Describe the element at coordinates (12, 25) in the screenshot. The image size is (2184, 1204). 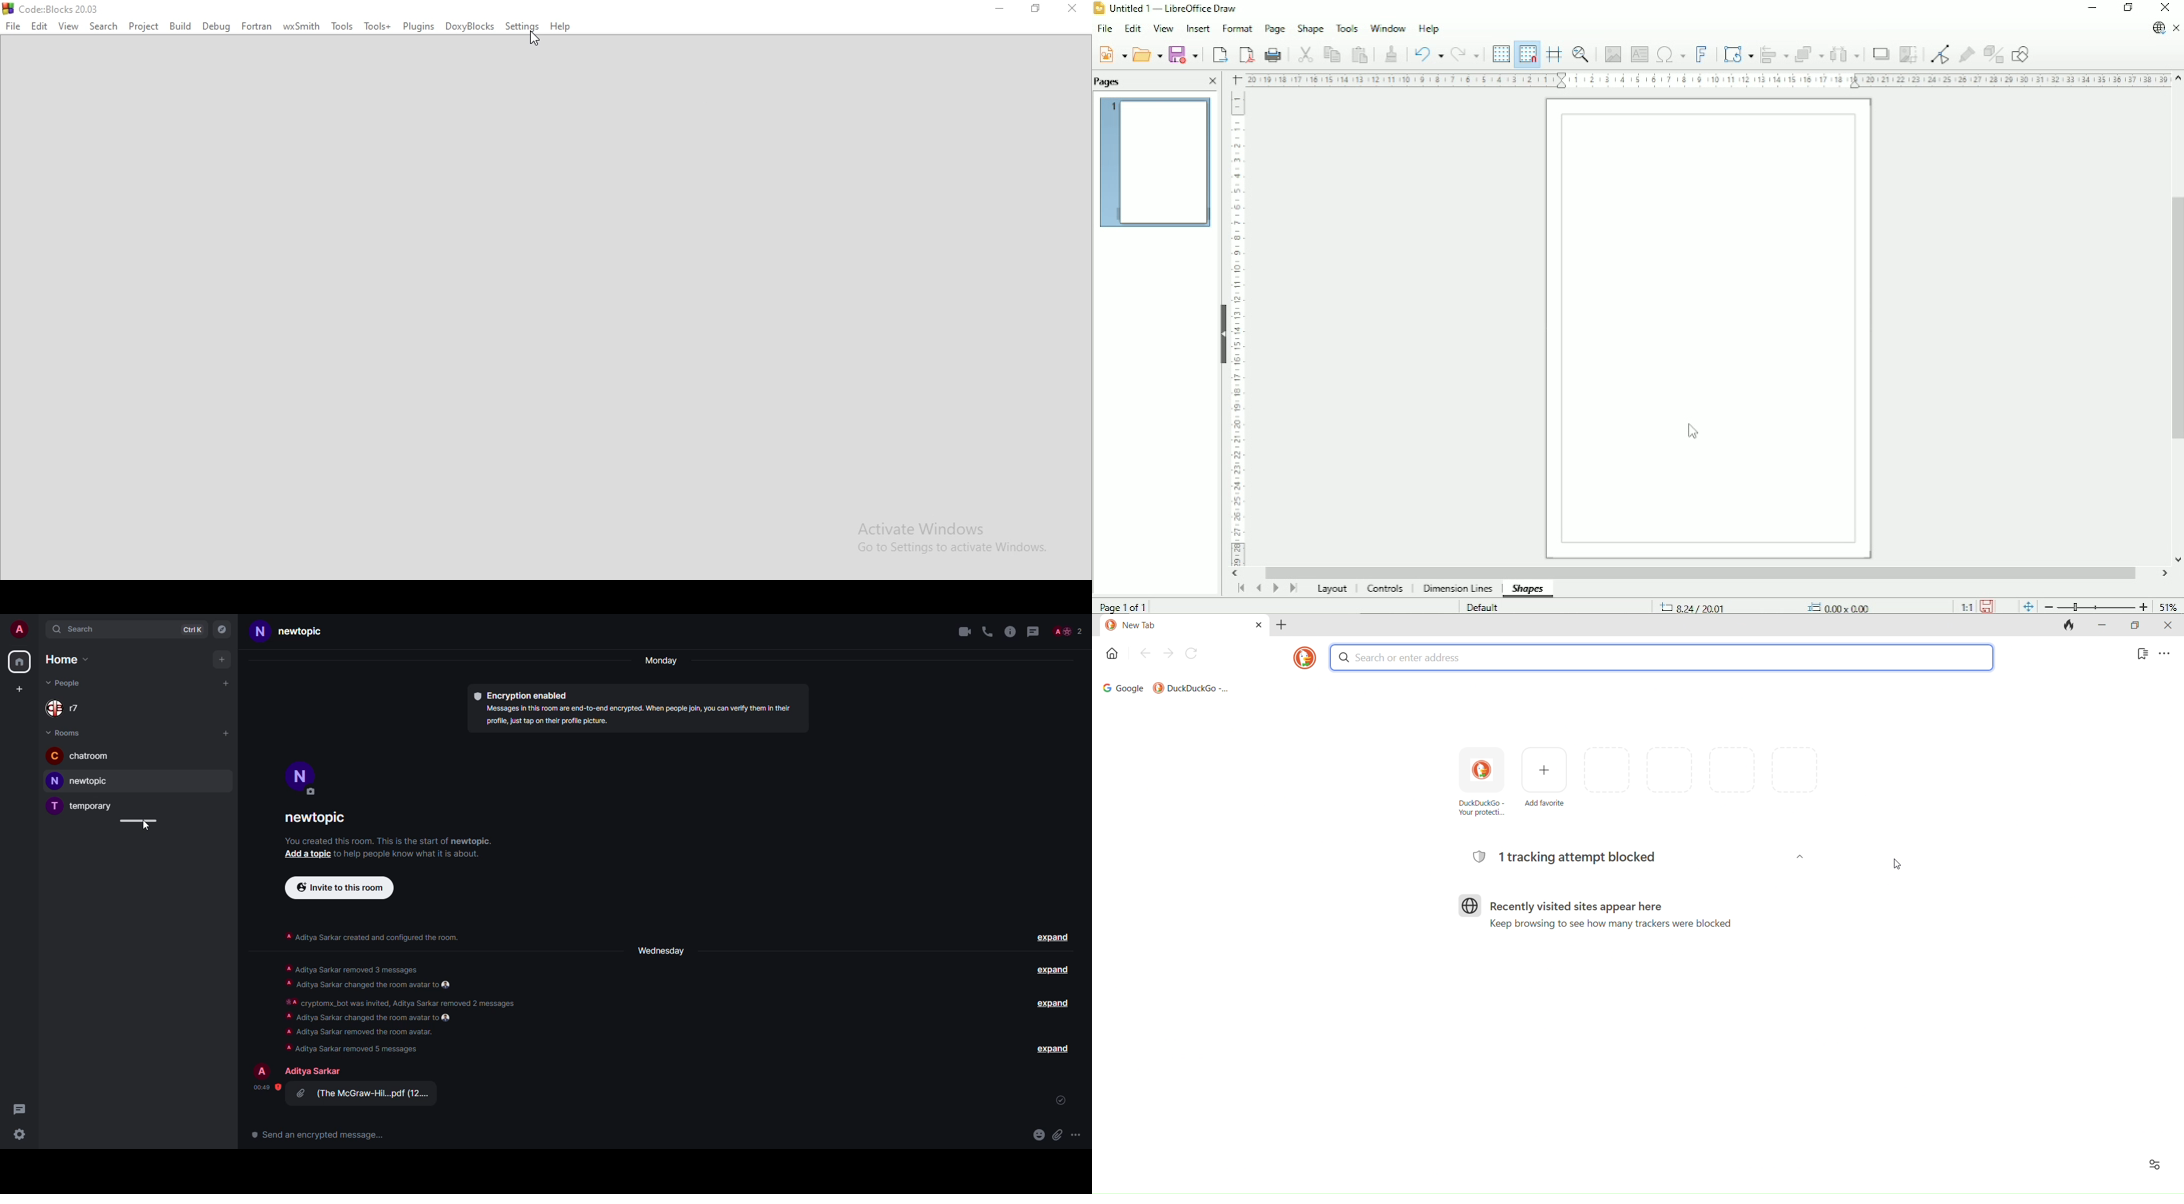
I see `file` at that location.